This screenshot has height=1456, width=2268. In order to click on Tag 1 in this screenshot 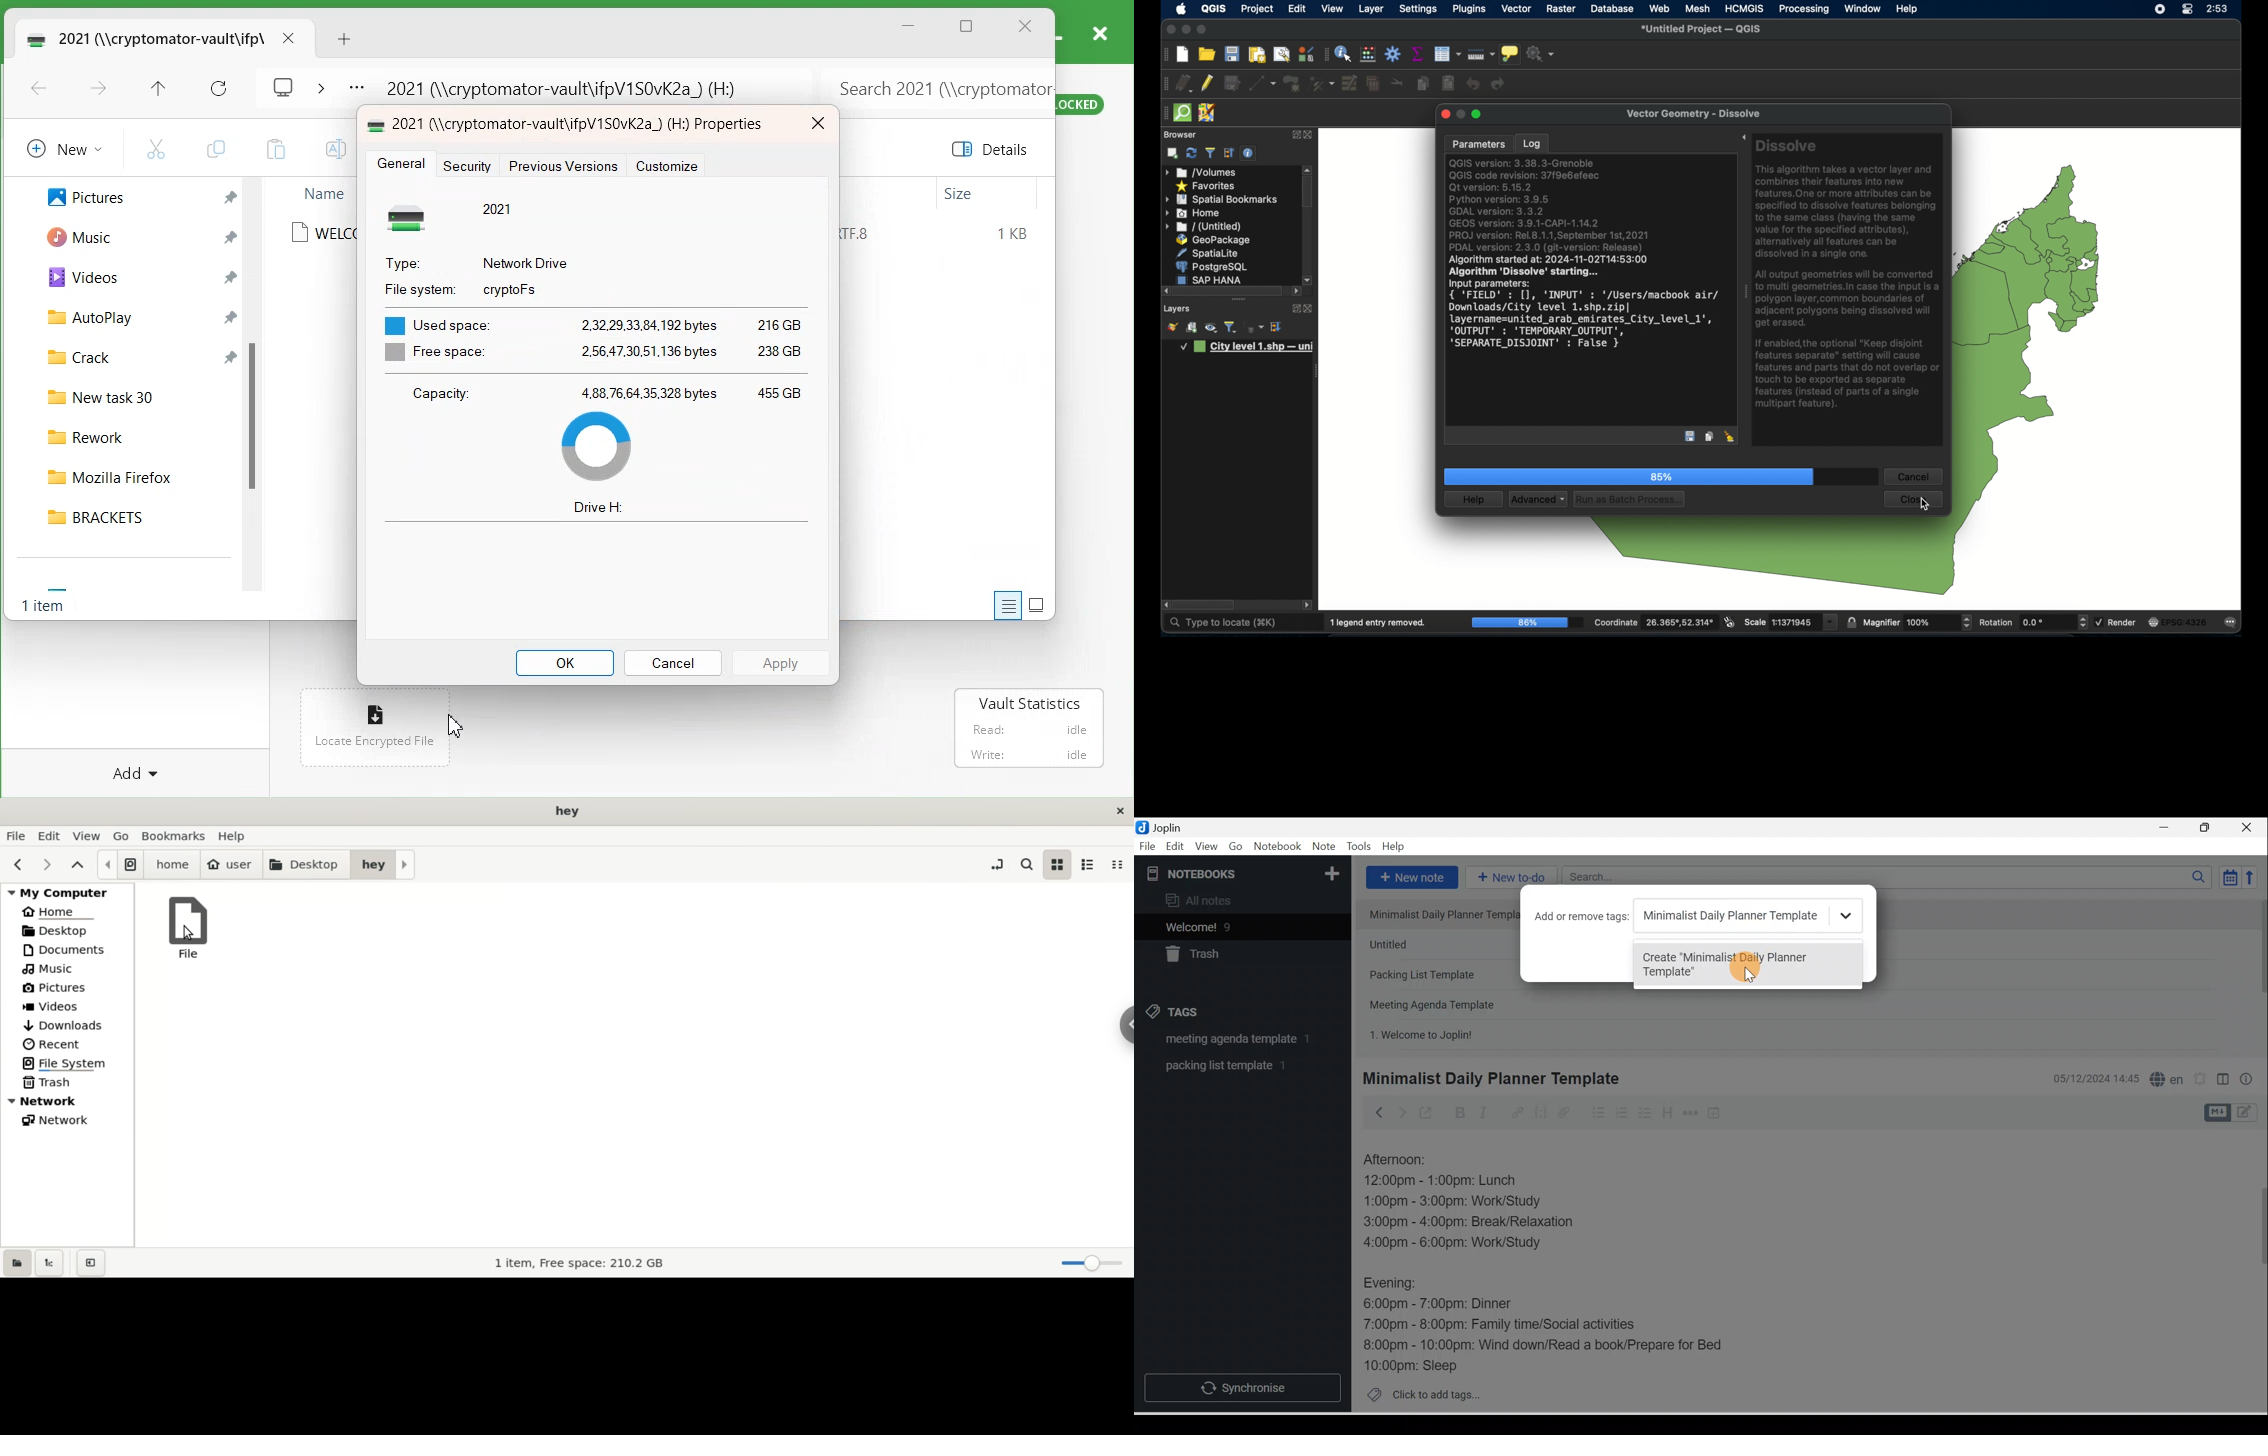, I will do `click(1227, 1040)`.